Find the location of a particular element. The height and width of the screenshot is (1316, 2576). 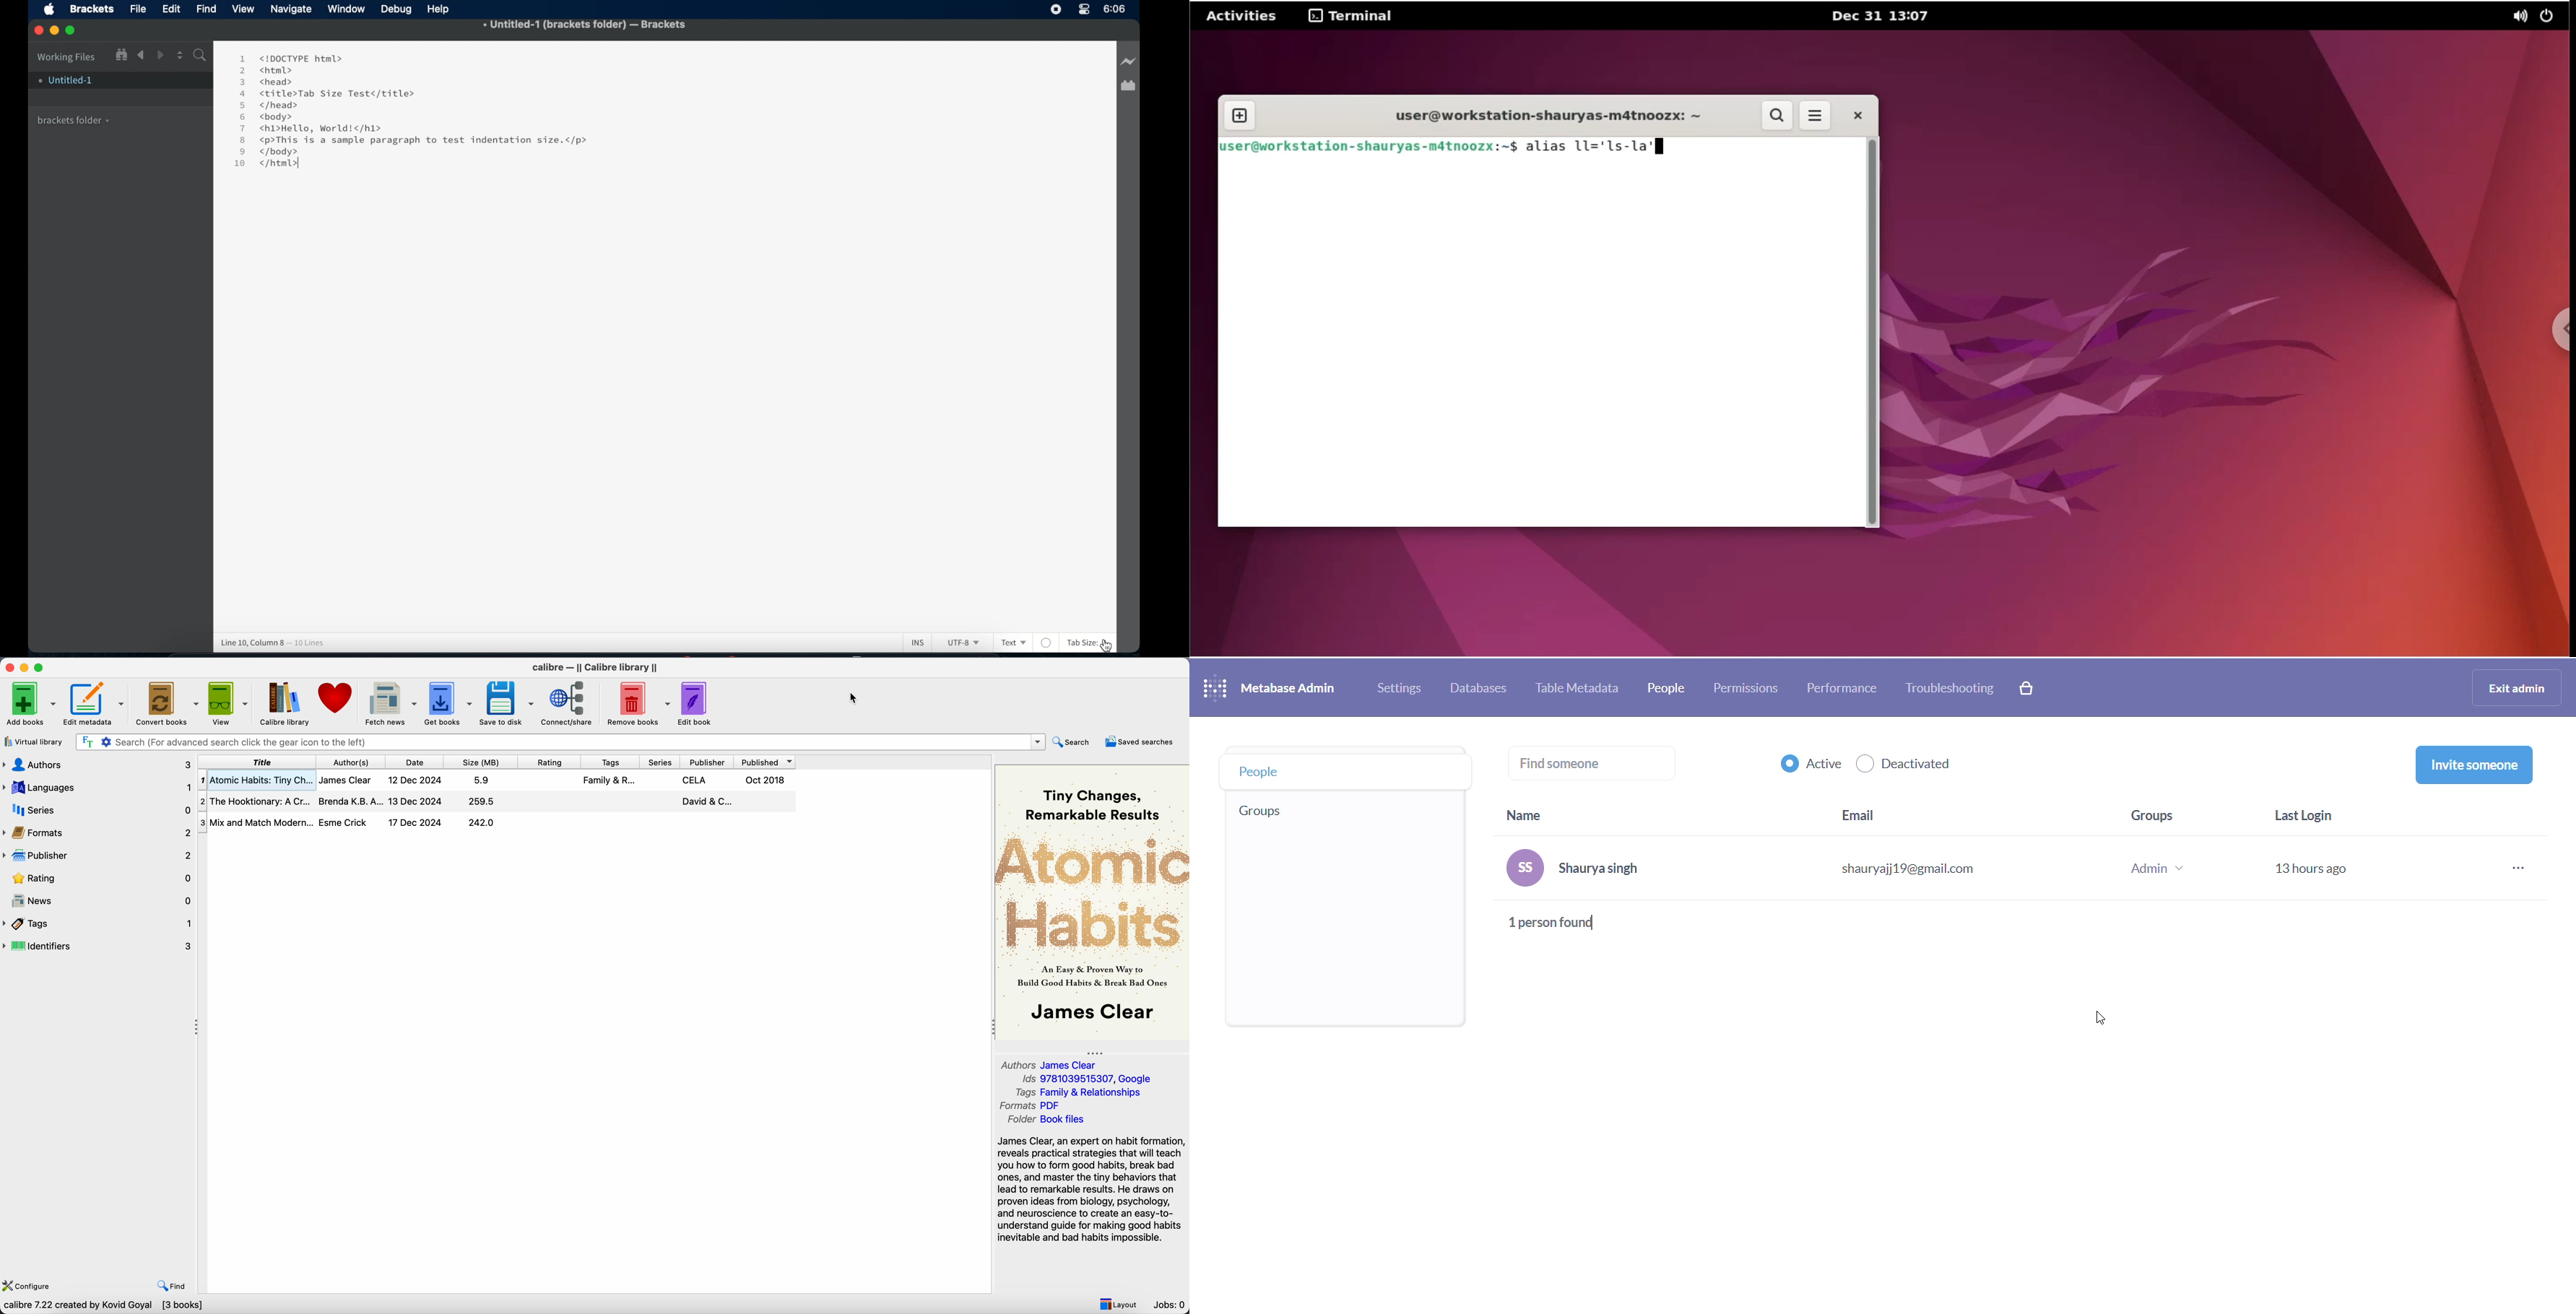

cursor is located at coordinates (857, 699).